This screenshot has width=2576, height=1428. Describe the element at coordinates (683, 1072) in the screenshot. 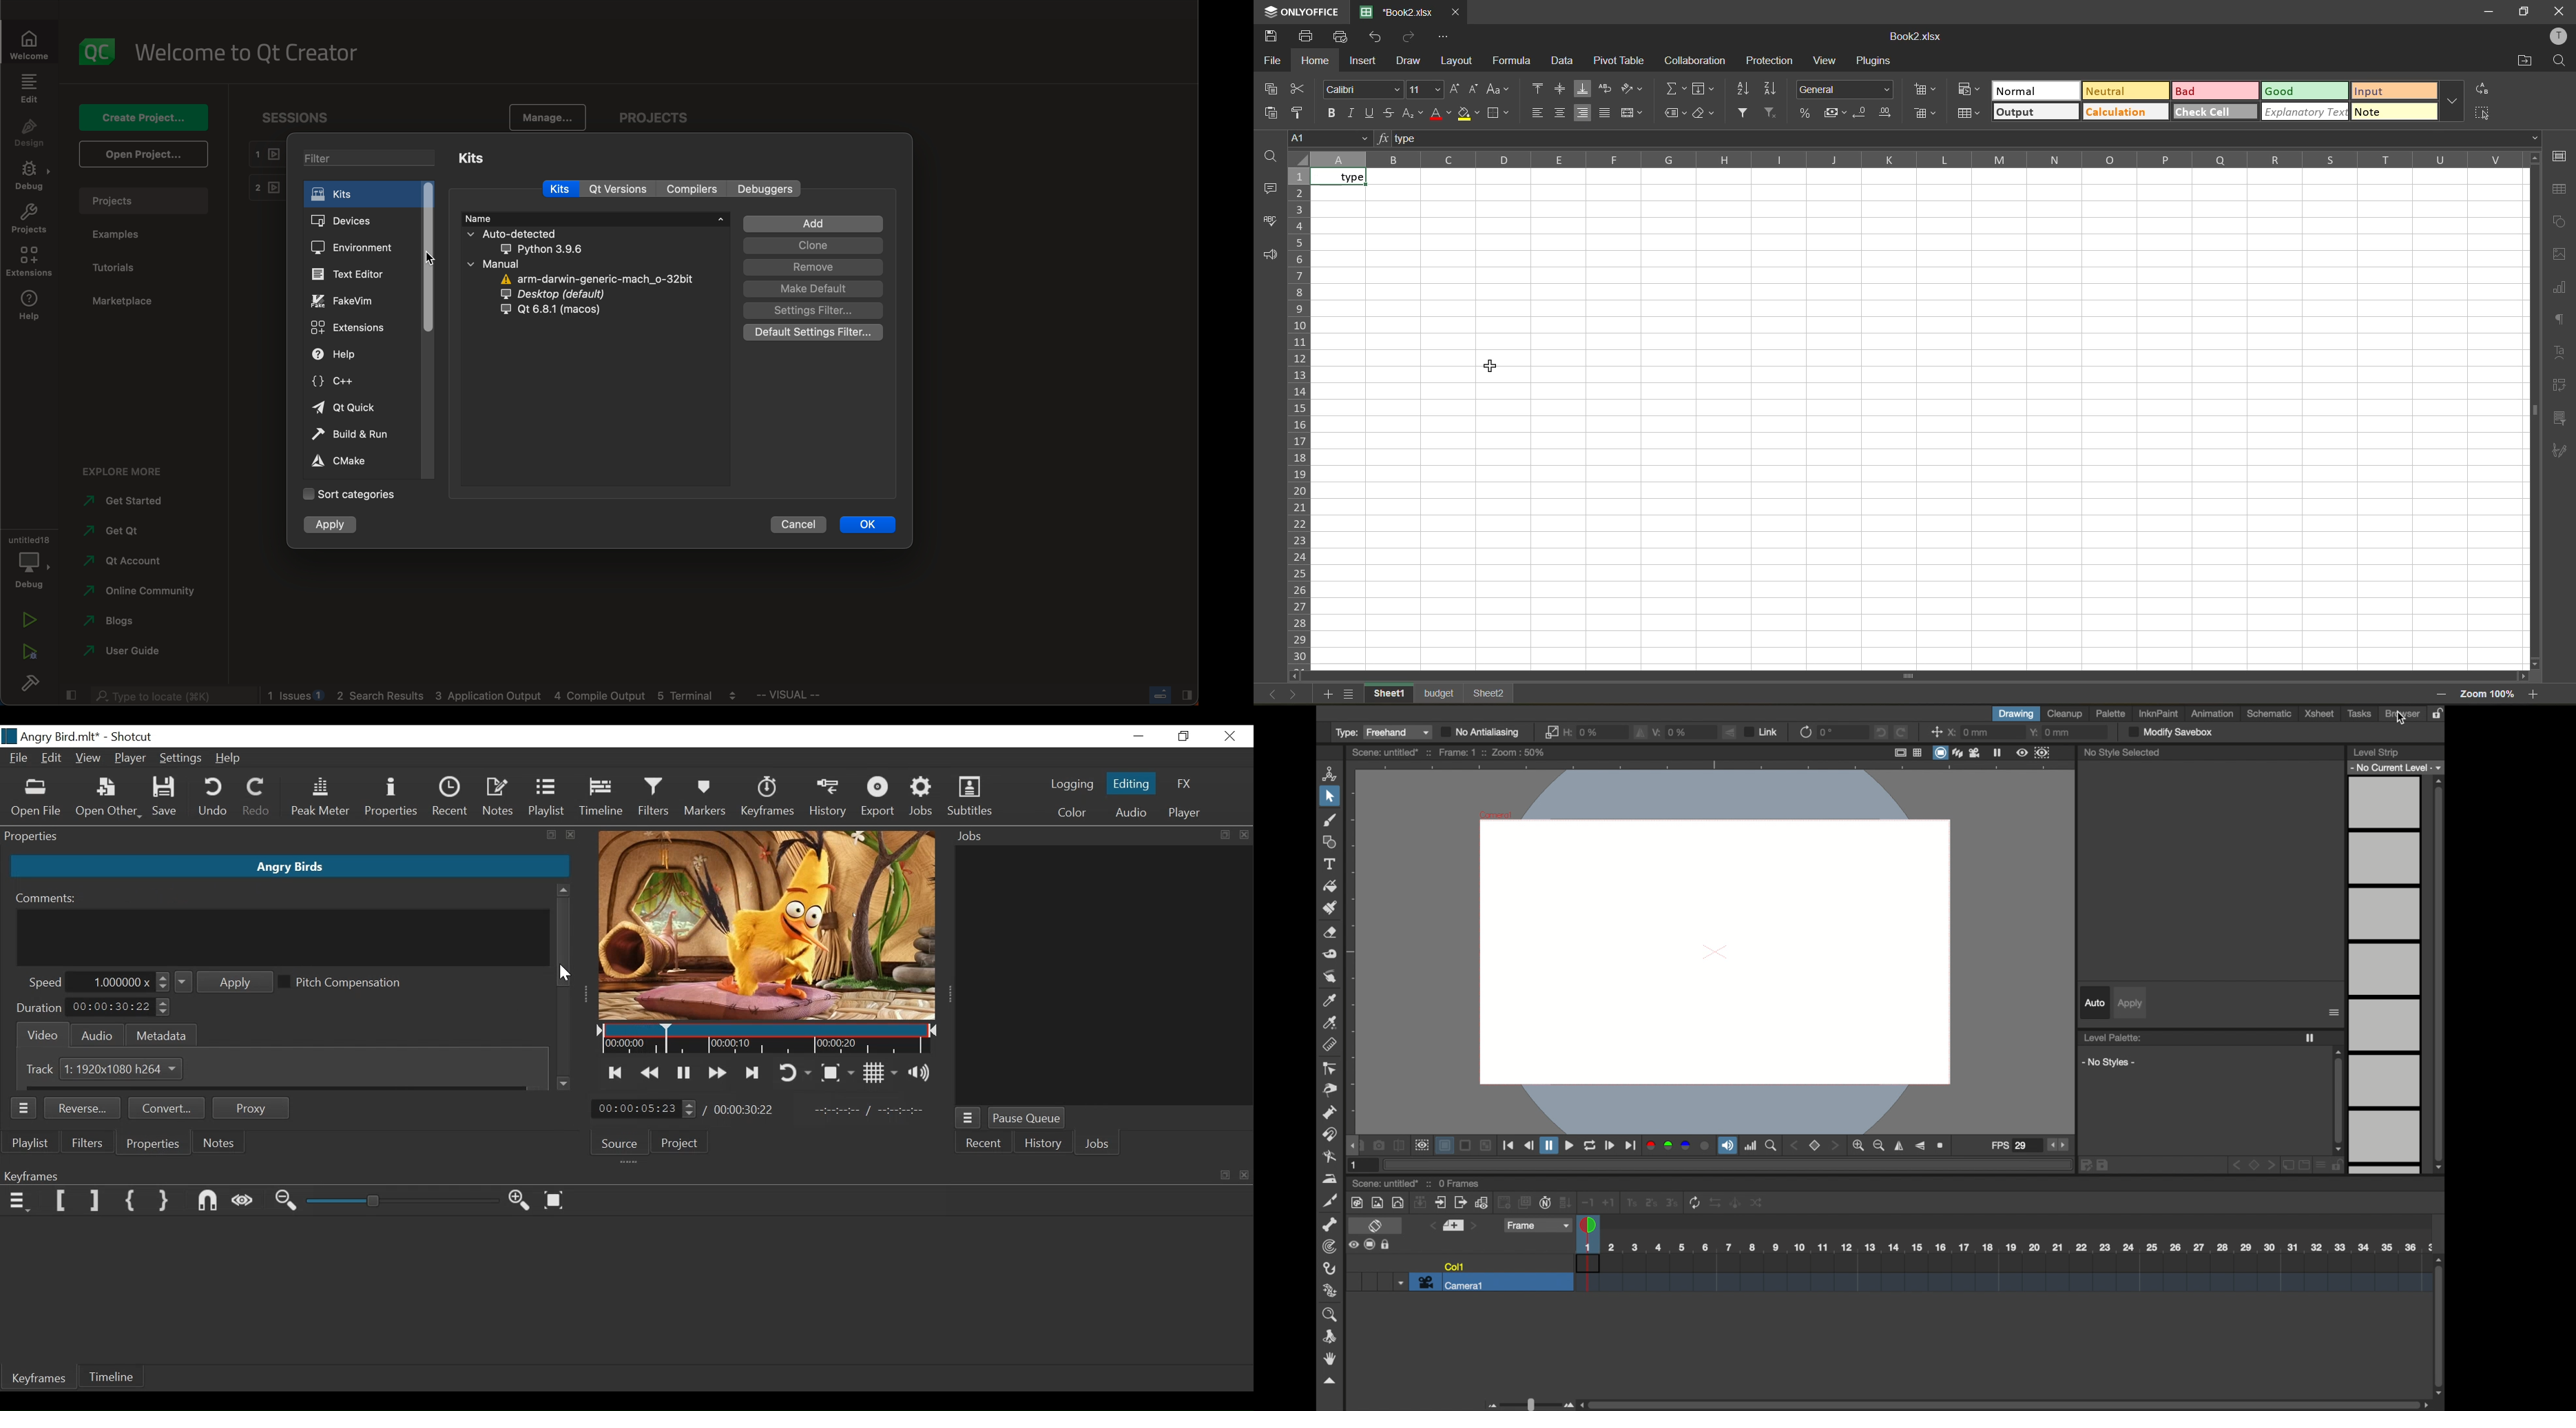

I see `Toggle play or pause (space)` at that location.